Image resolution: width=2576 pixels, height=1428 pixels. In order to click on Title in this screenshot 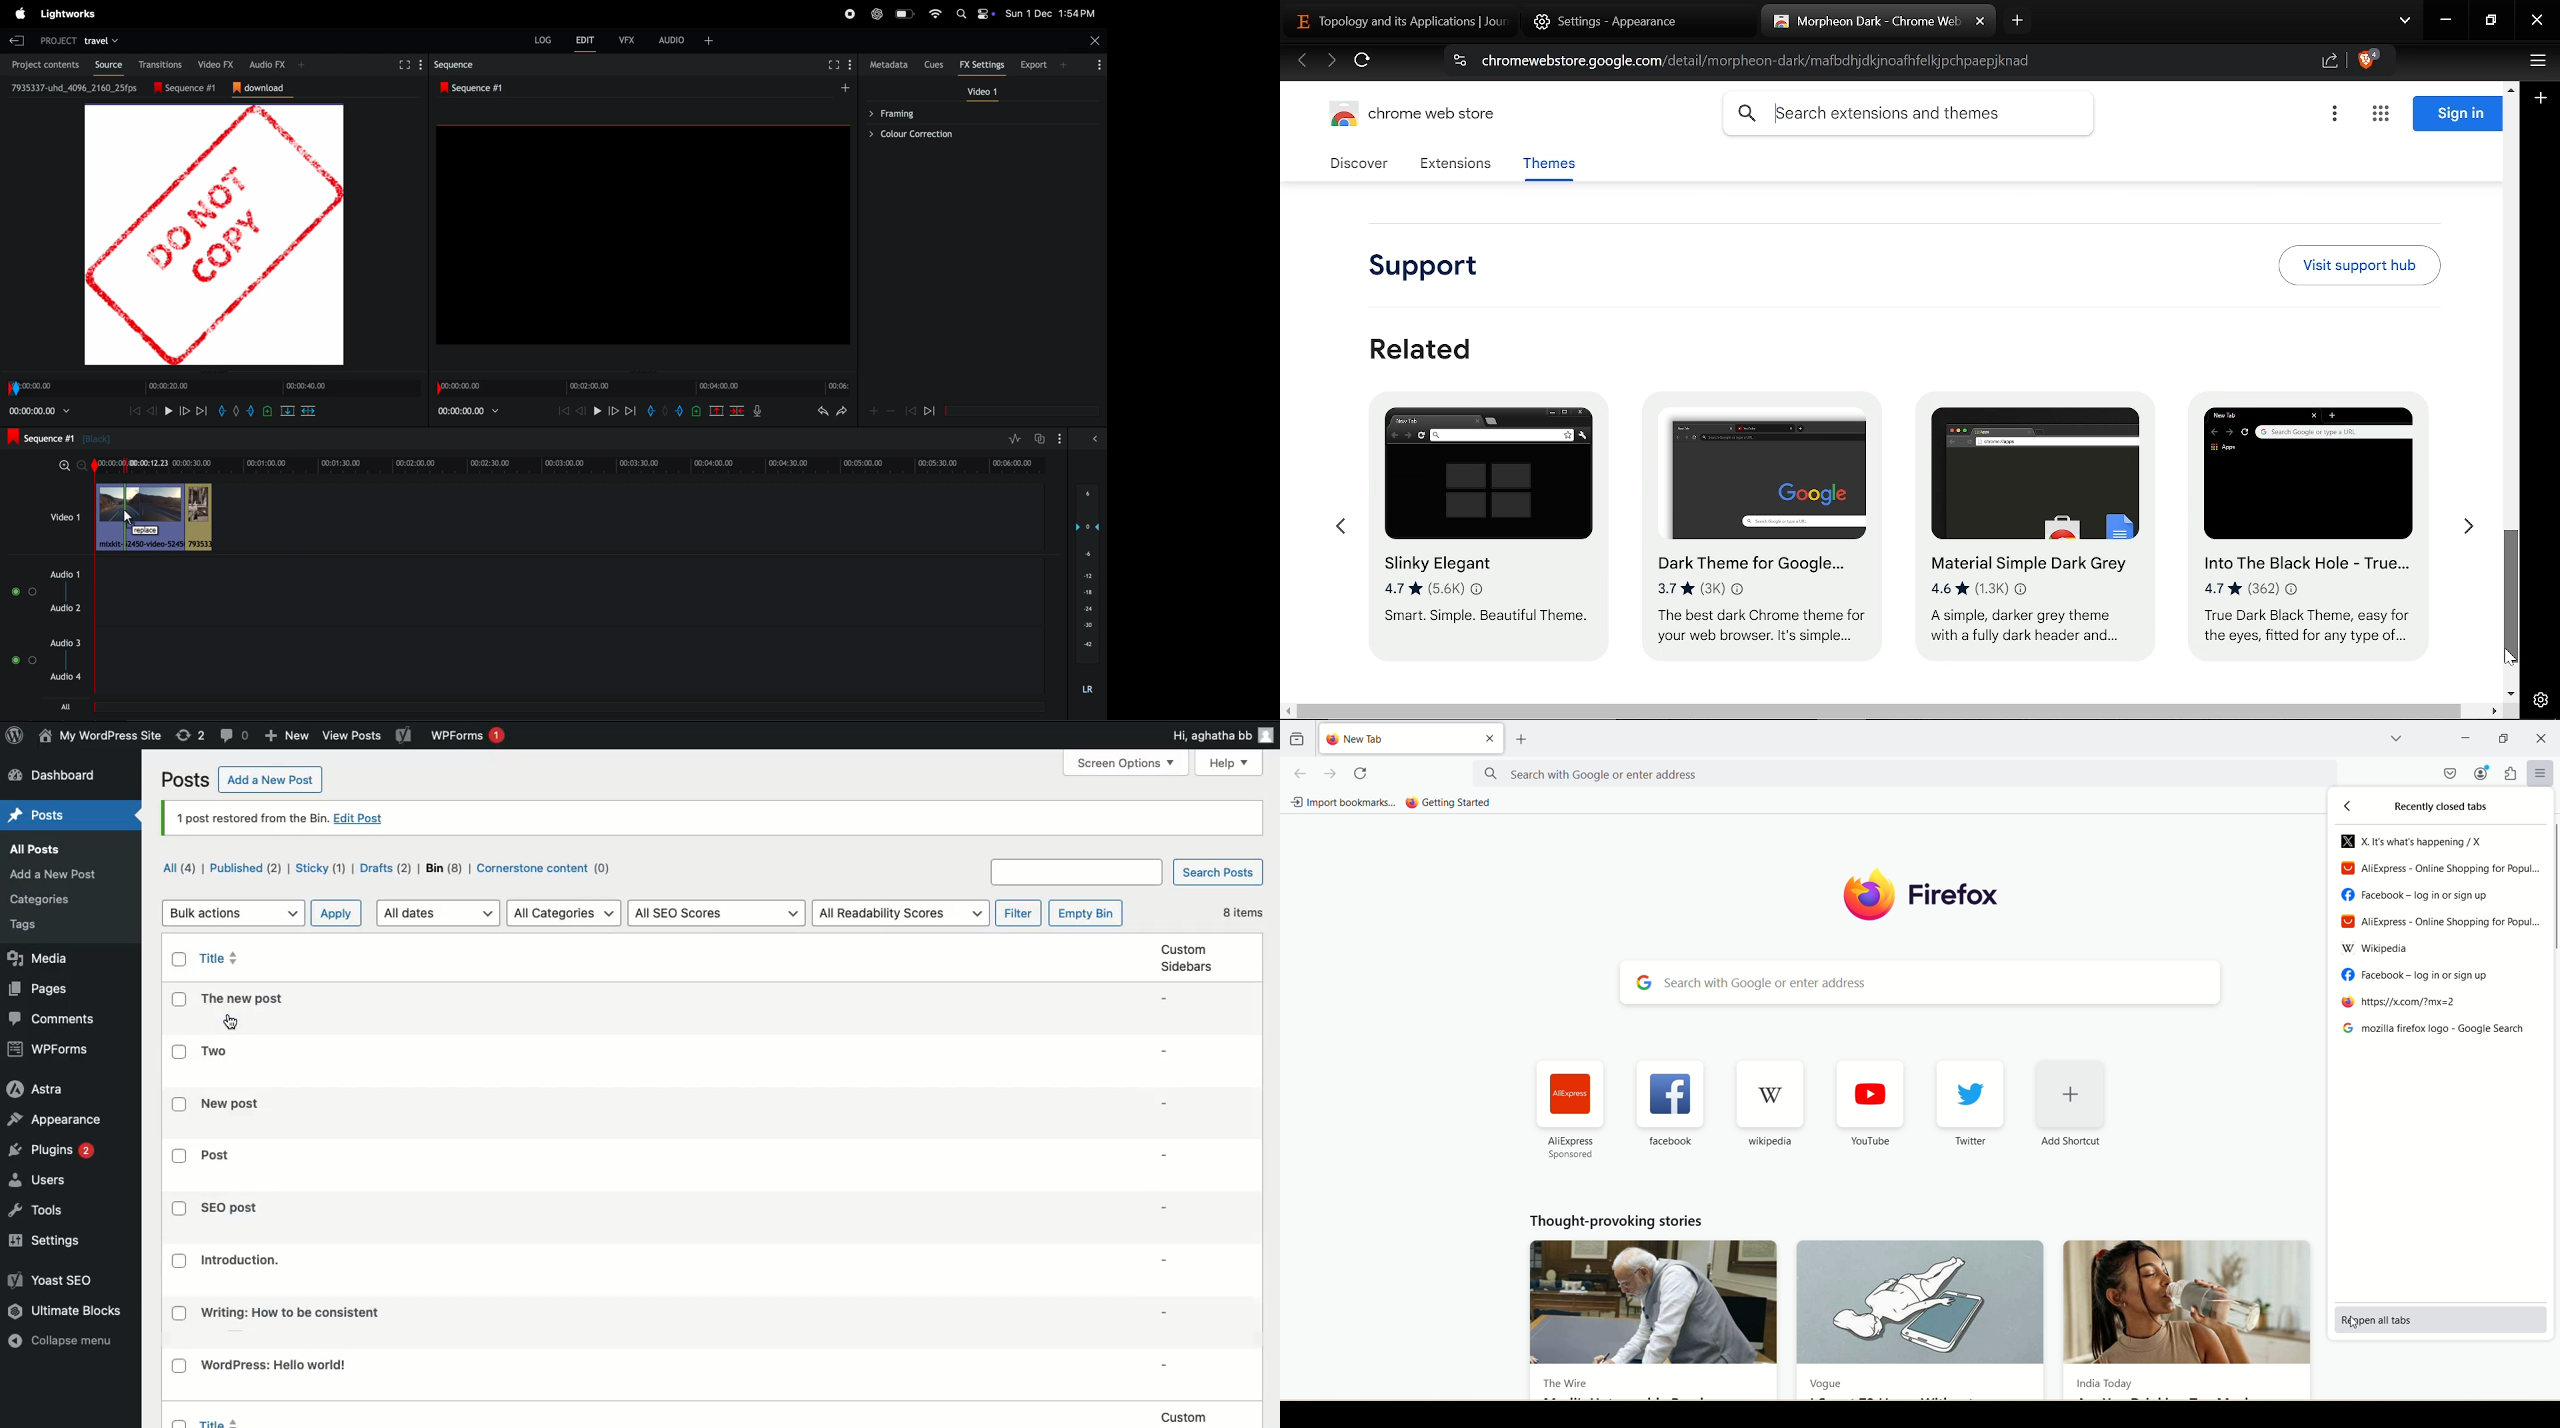, I will do `click(241, 1260)`.